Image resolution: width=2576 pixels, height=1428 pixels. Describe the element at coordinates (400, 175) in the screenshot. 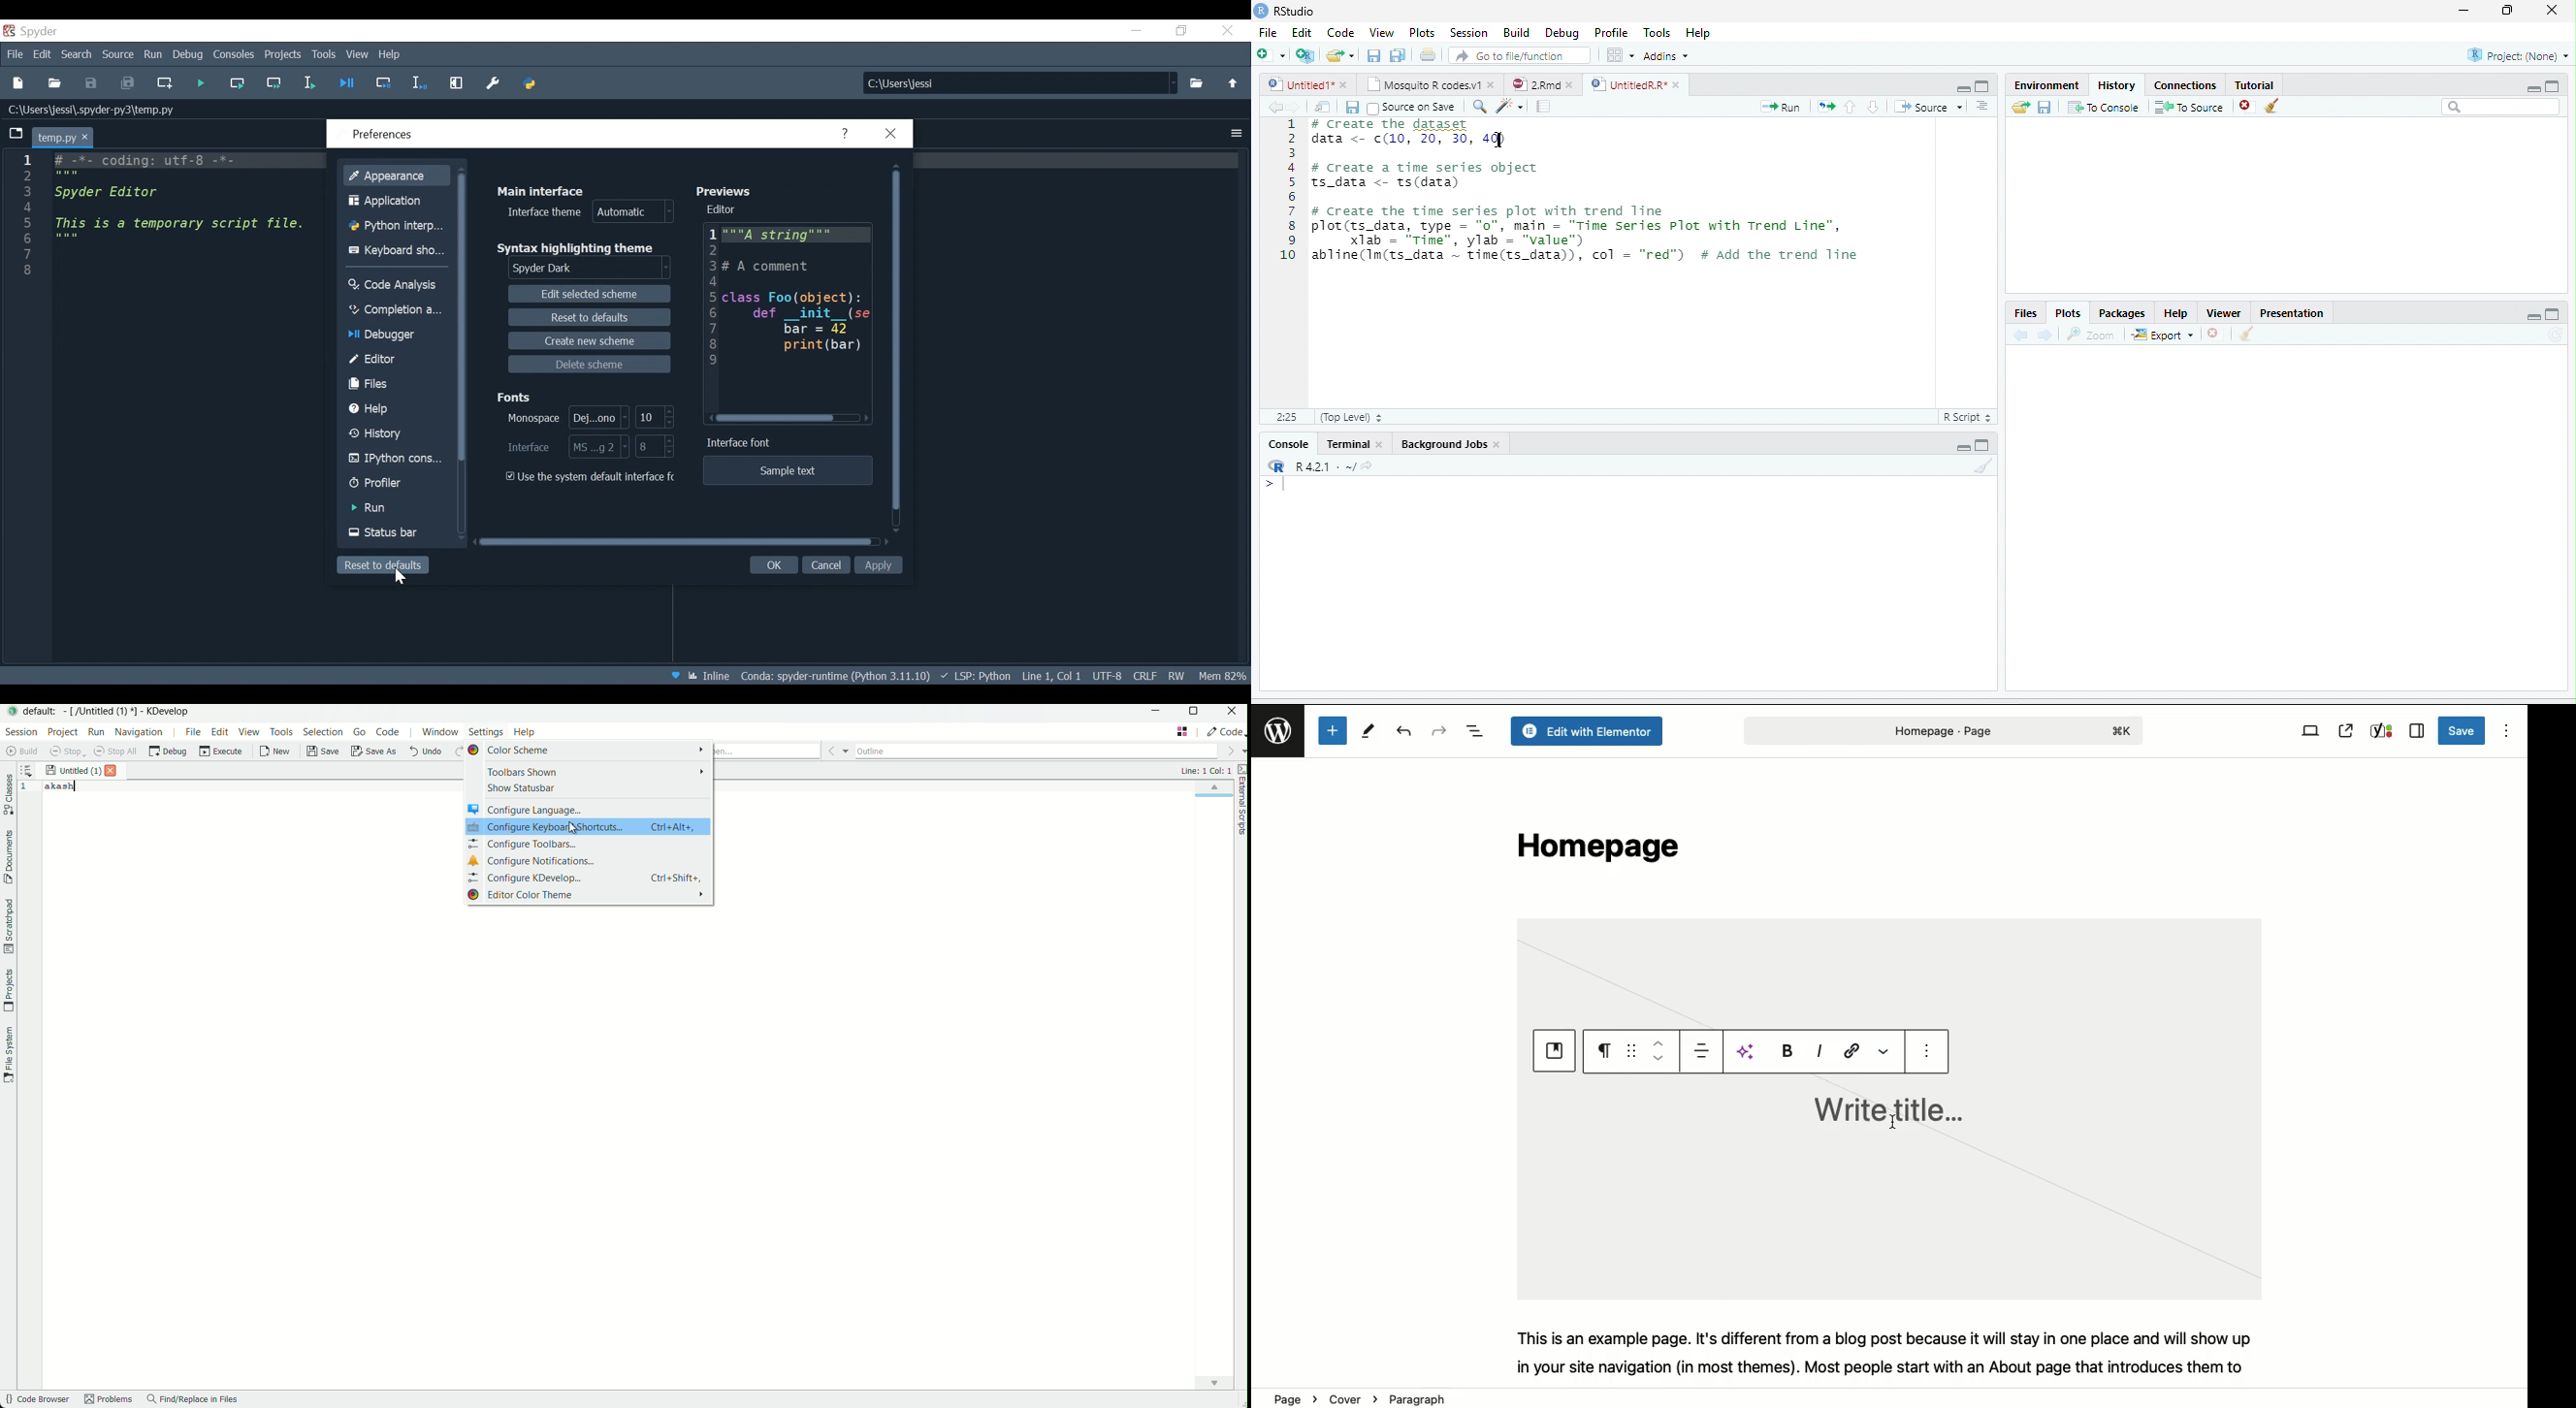

I see `Appearance` at that location.